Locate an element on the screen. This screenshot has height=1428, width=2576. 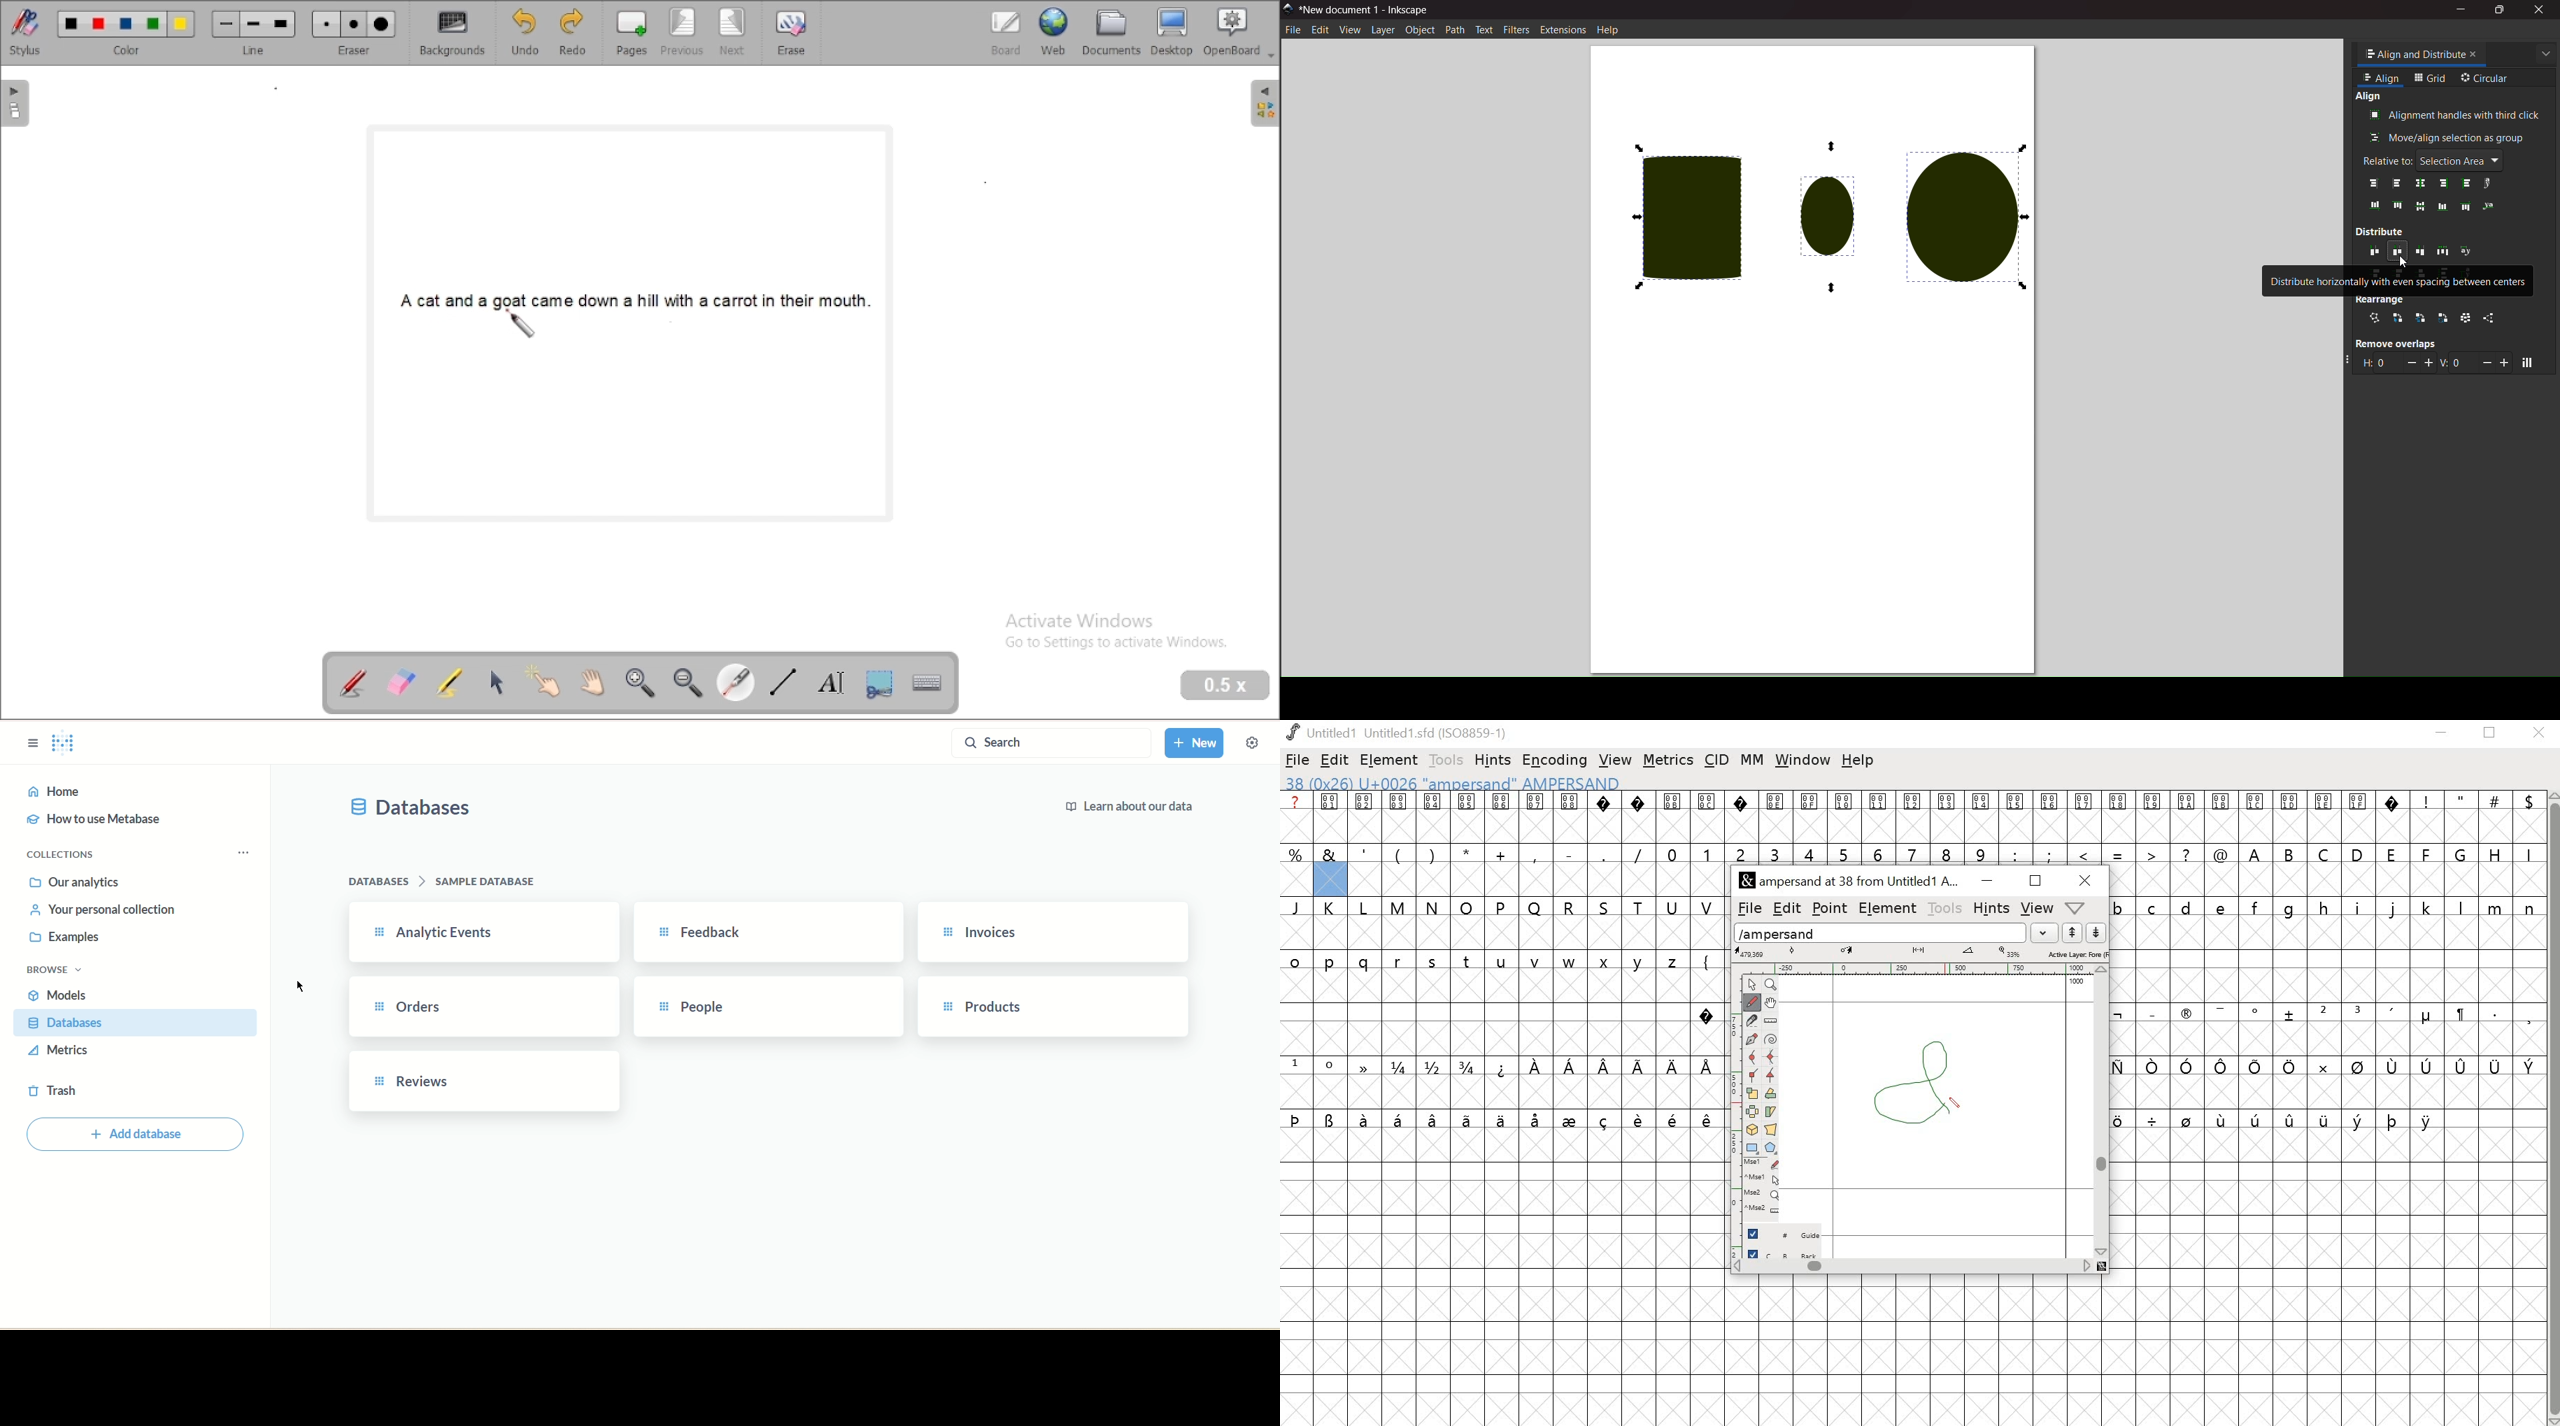
browse is located at coordinates (53, 971).